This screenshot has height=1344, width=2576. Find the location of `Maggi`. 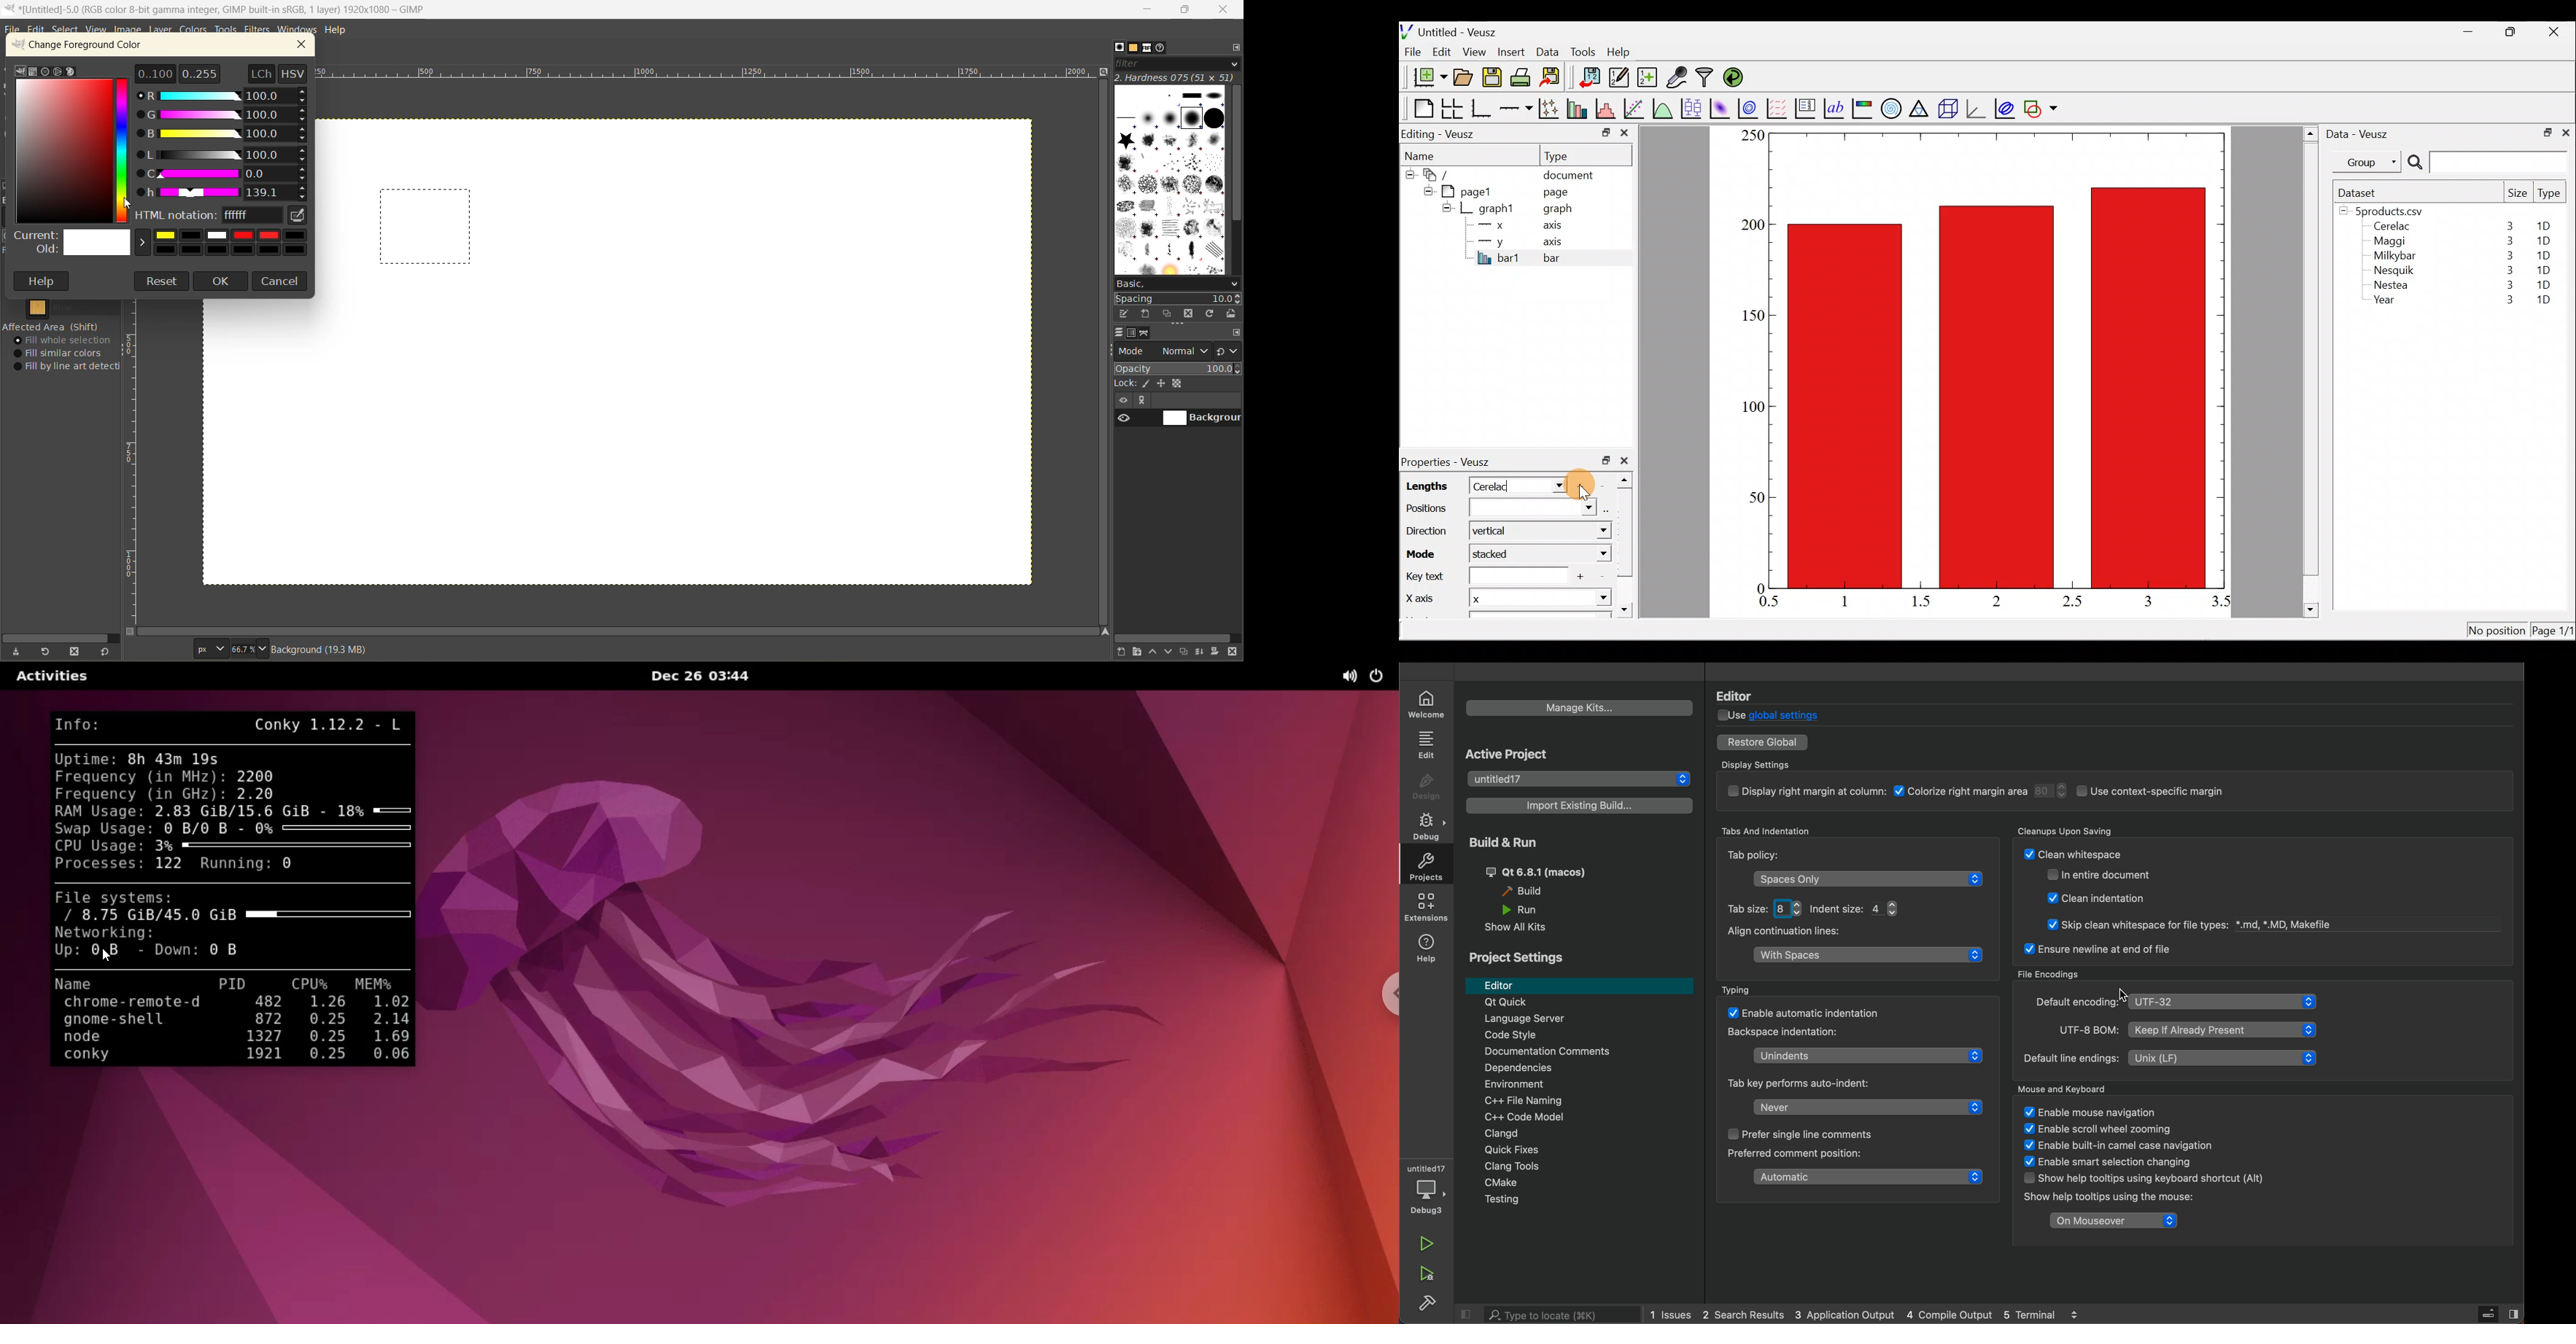

Maggi is located at coordinates (2391, 243).